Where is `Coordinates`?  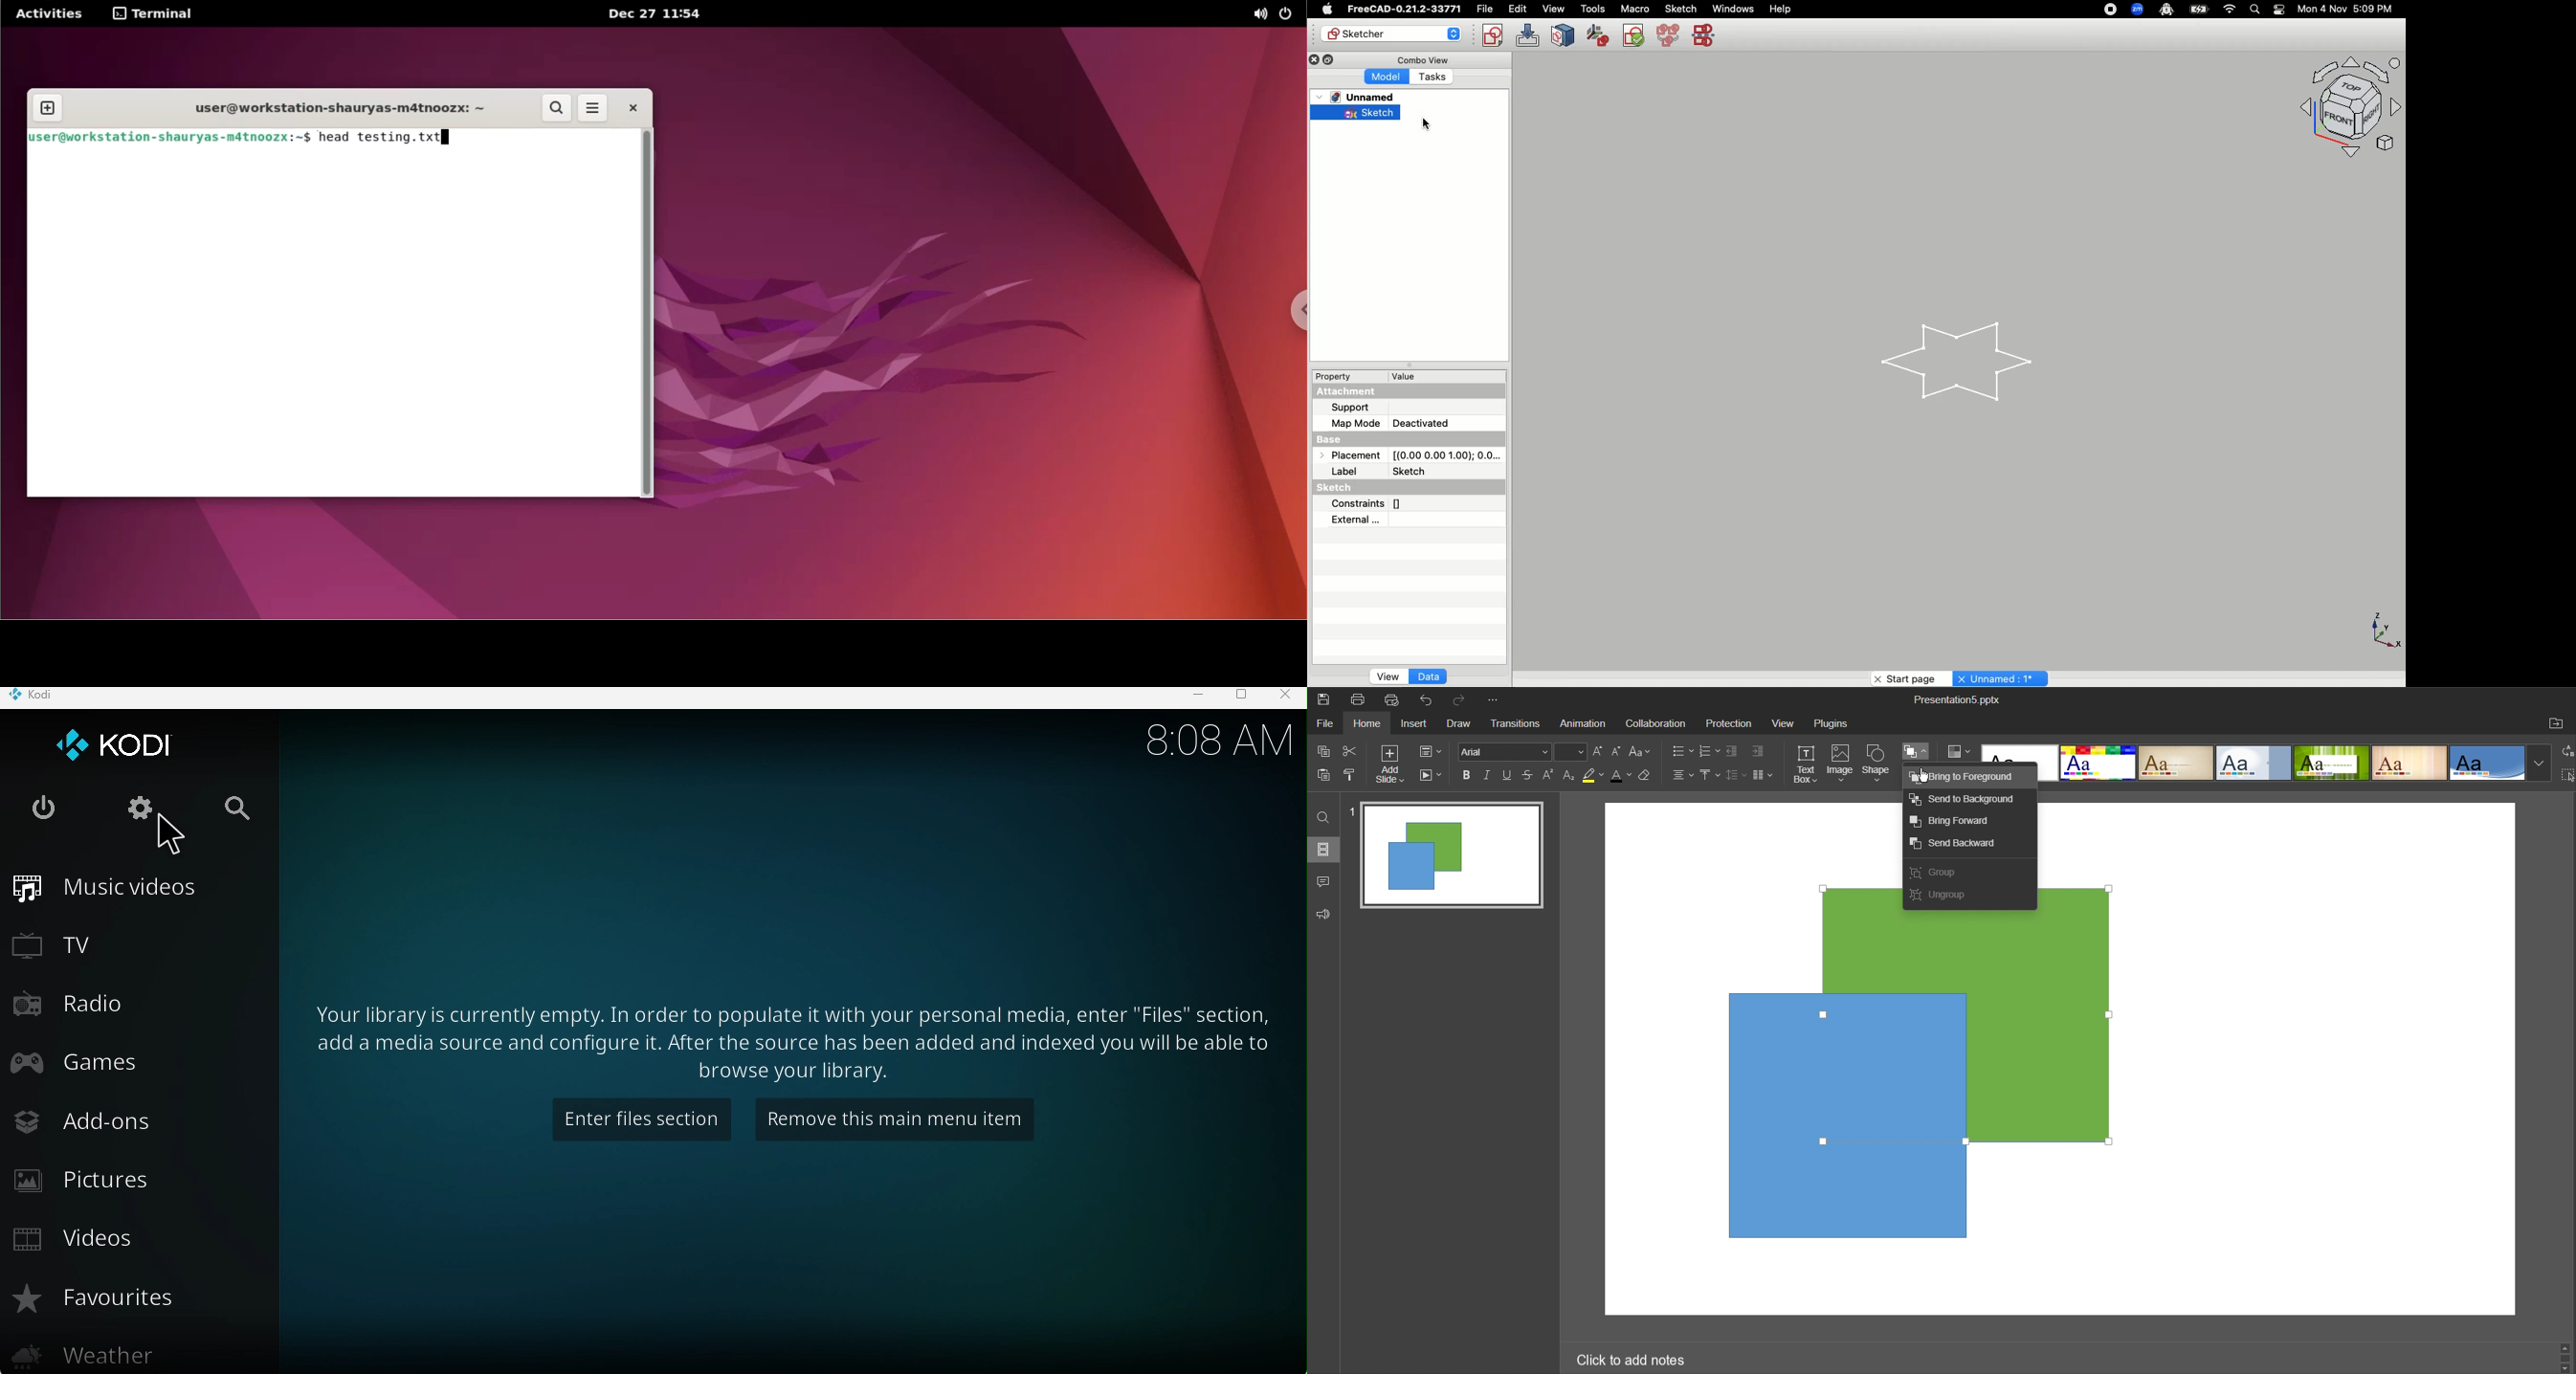
Coordinates is located at coordinates (1444, 455).